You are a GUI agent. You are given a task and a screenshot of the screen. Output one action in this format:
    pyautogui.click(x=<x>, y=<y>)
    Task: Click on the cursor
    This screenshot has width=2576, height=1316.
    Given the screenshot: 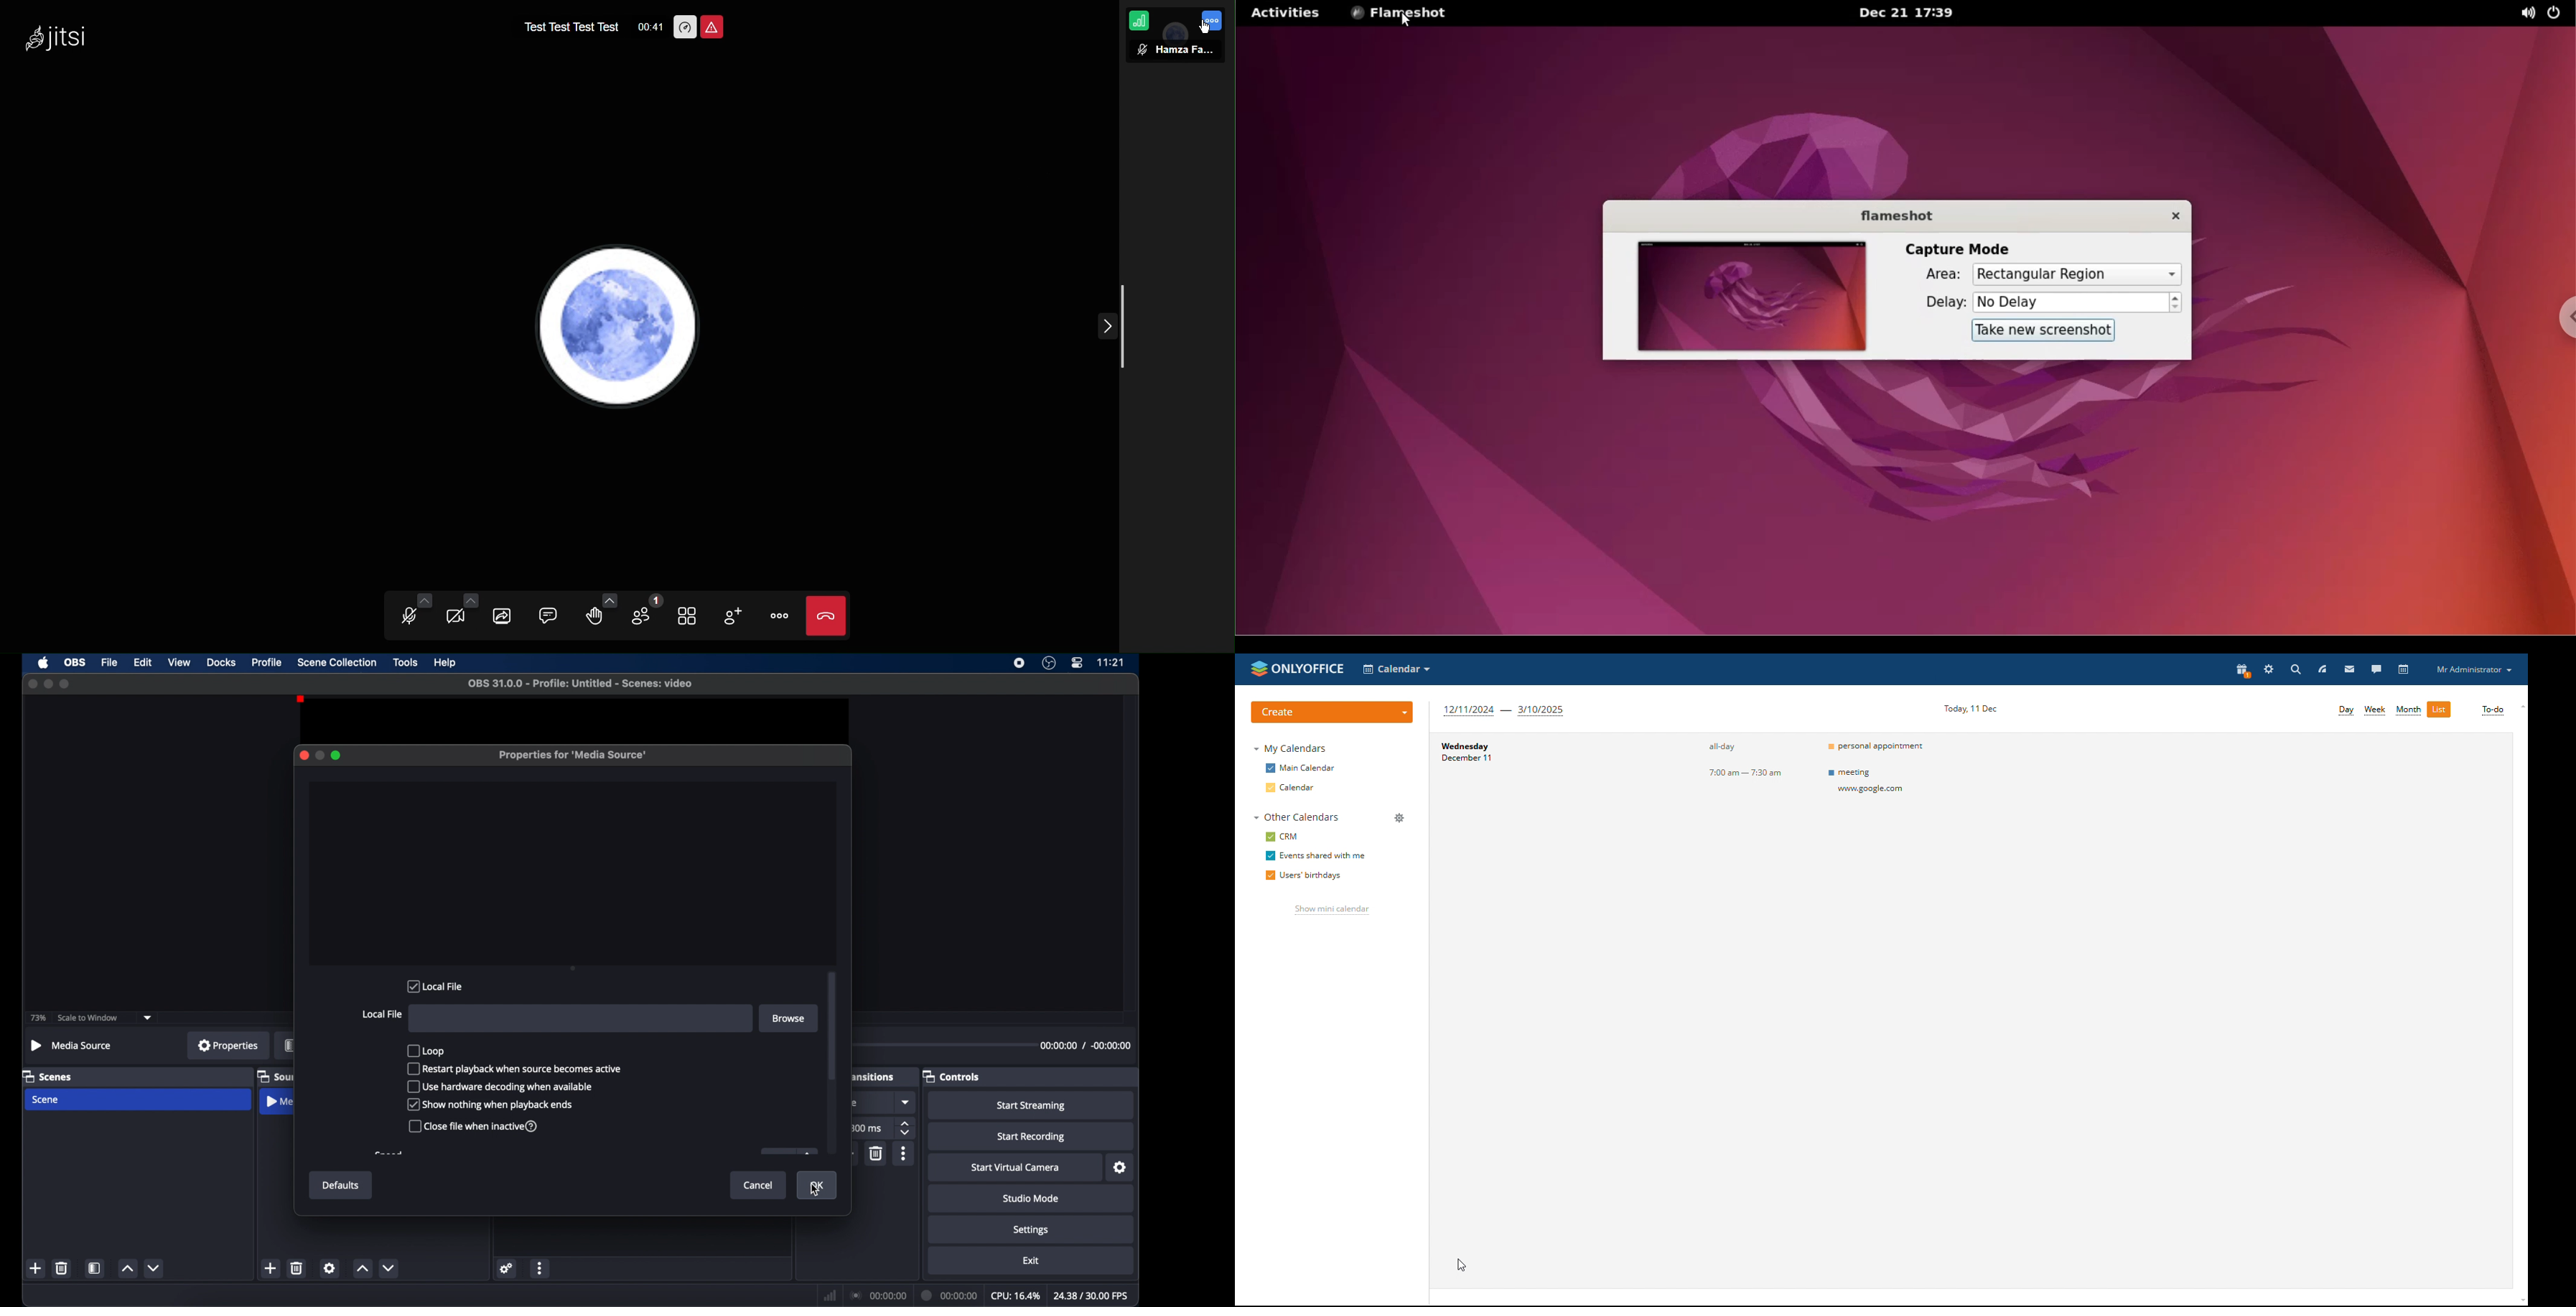 What is the action you would take?
    pyautogui.click(x=814, y=1190)
    